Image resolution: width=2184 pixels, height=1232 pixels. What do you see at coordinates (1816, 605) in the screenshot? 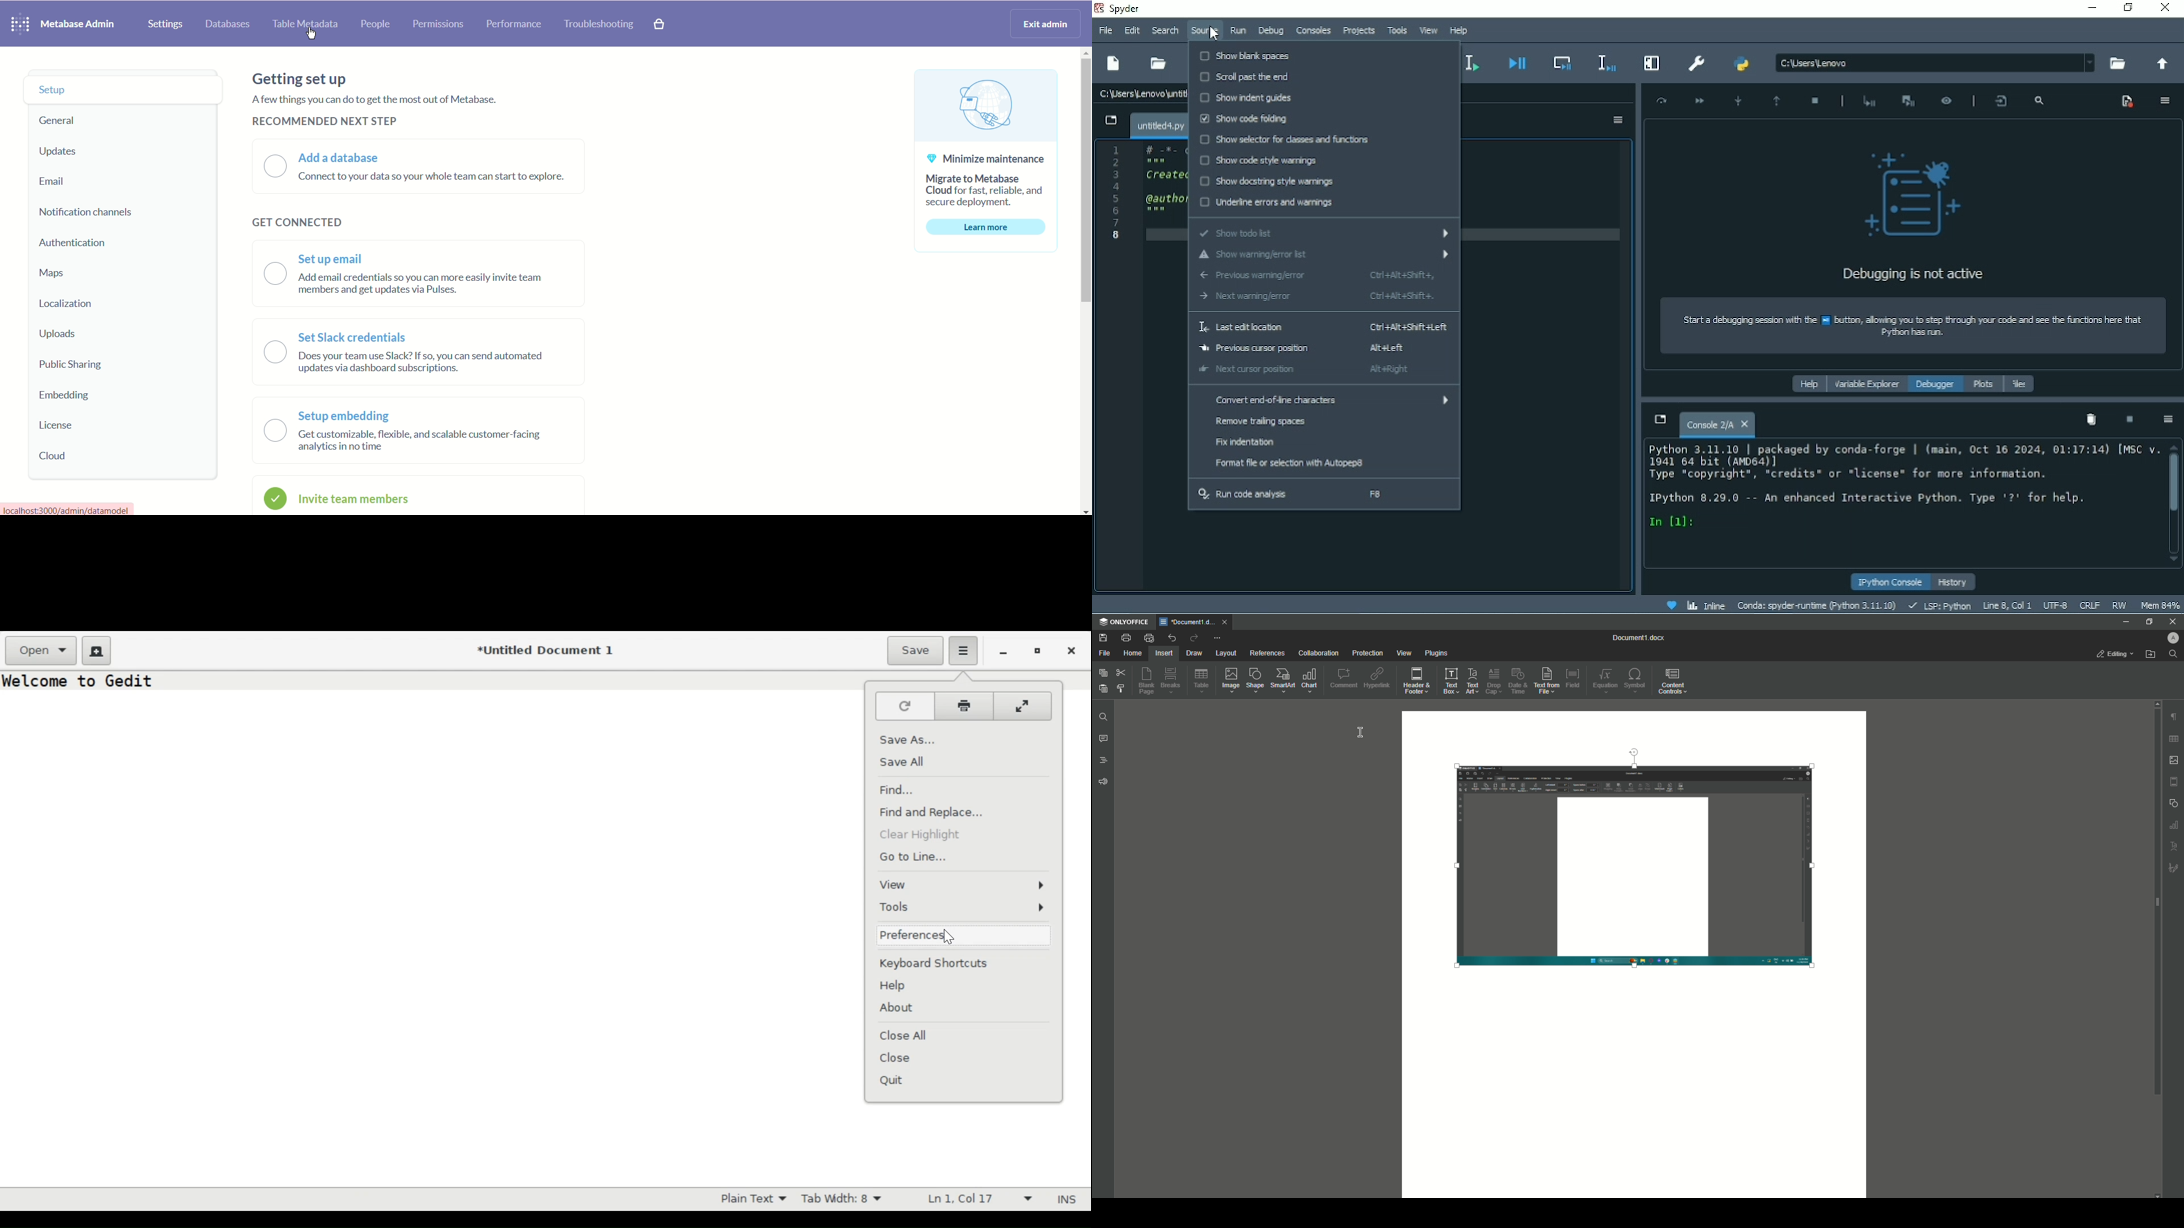
I see `Conda` at bounding box center [1816, 605].